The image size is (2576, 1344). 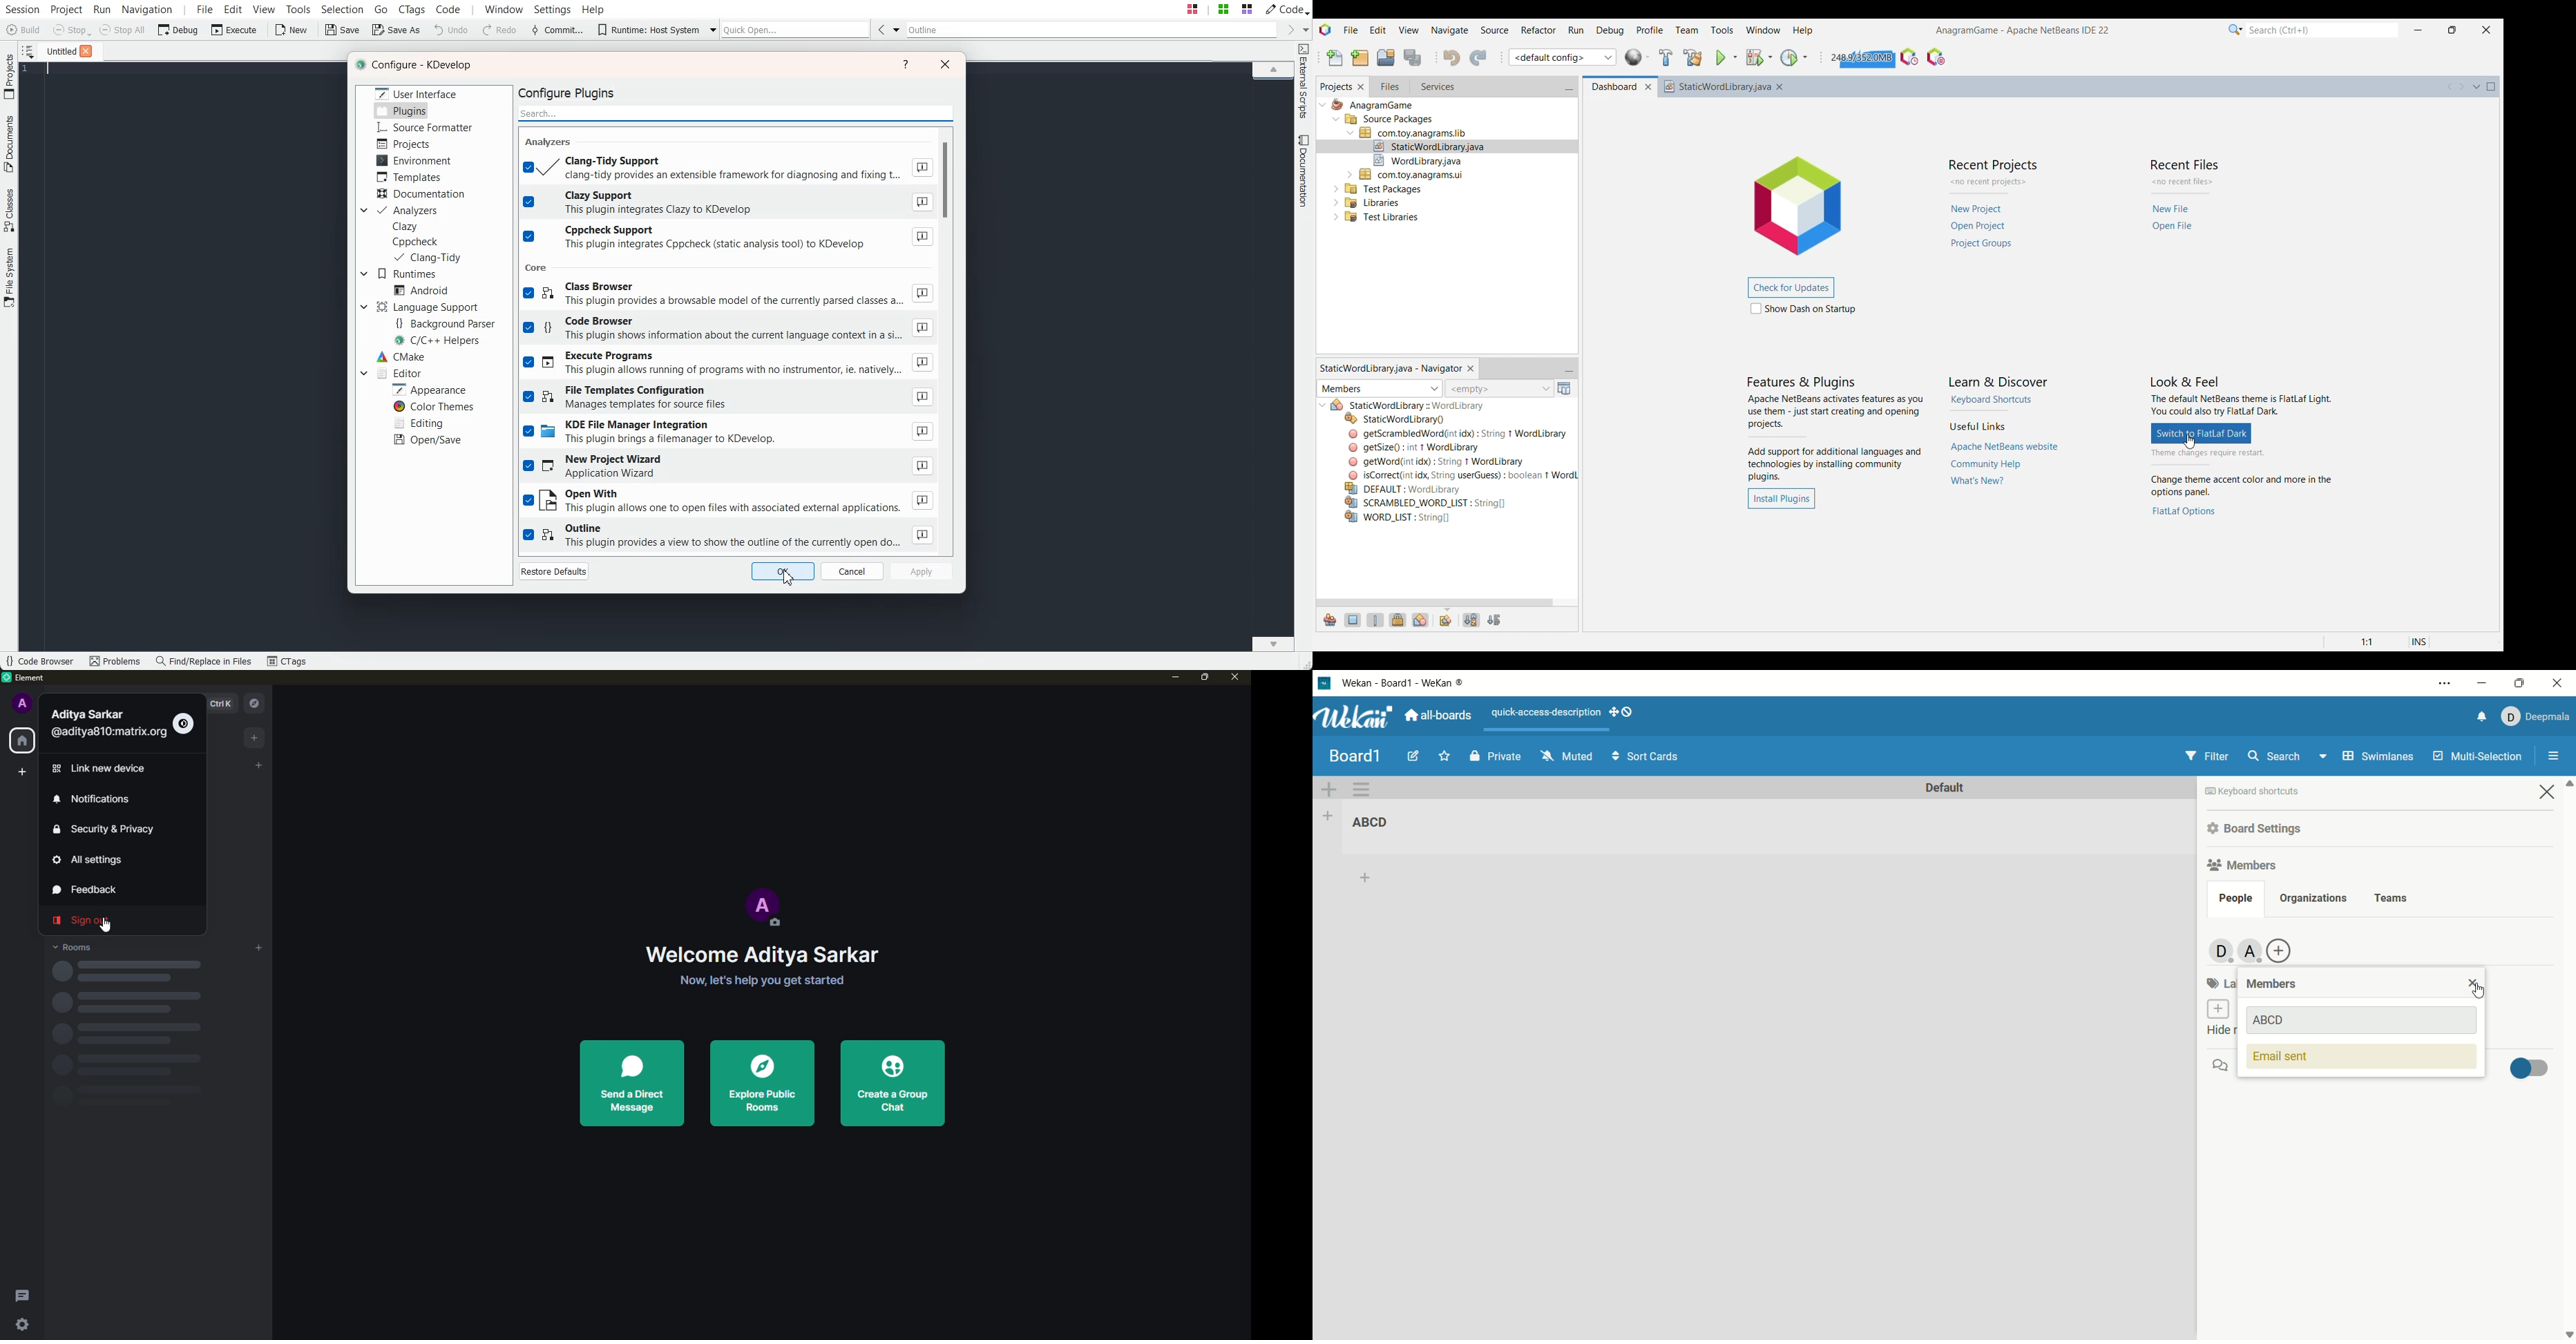 What do you see at coordinates (1944, 788) in the screenshot?
I see `default` at bounding box center [1944, 788].